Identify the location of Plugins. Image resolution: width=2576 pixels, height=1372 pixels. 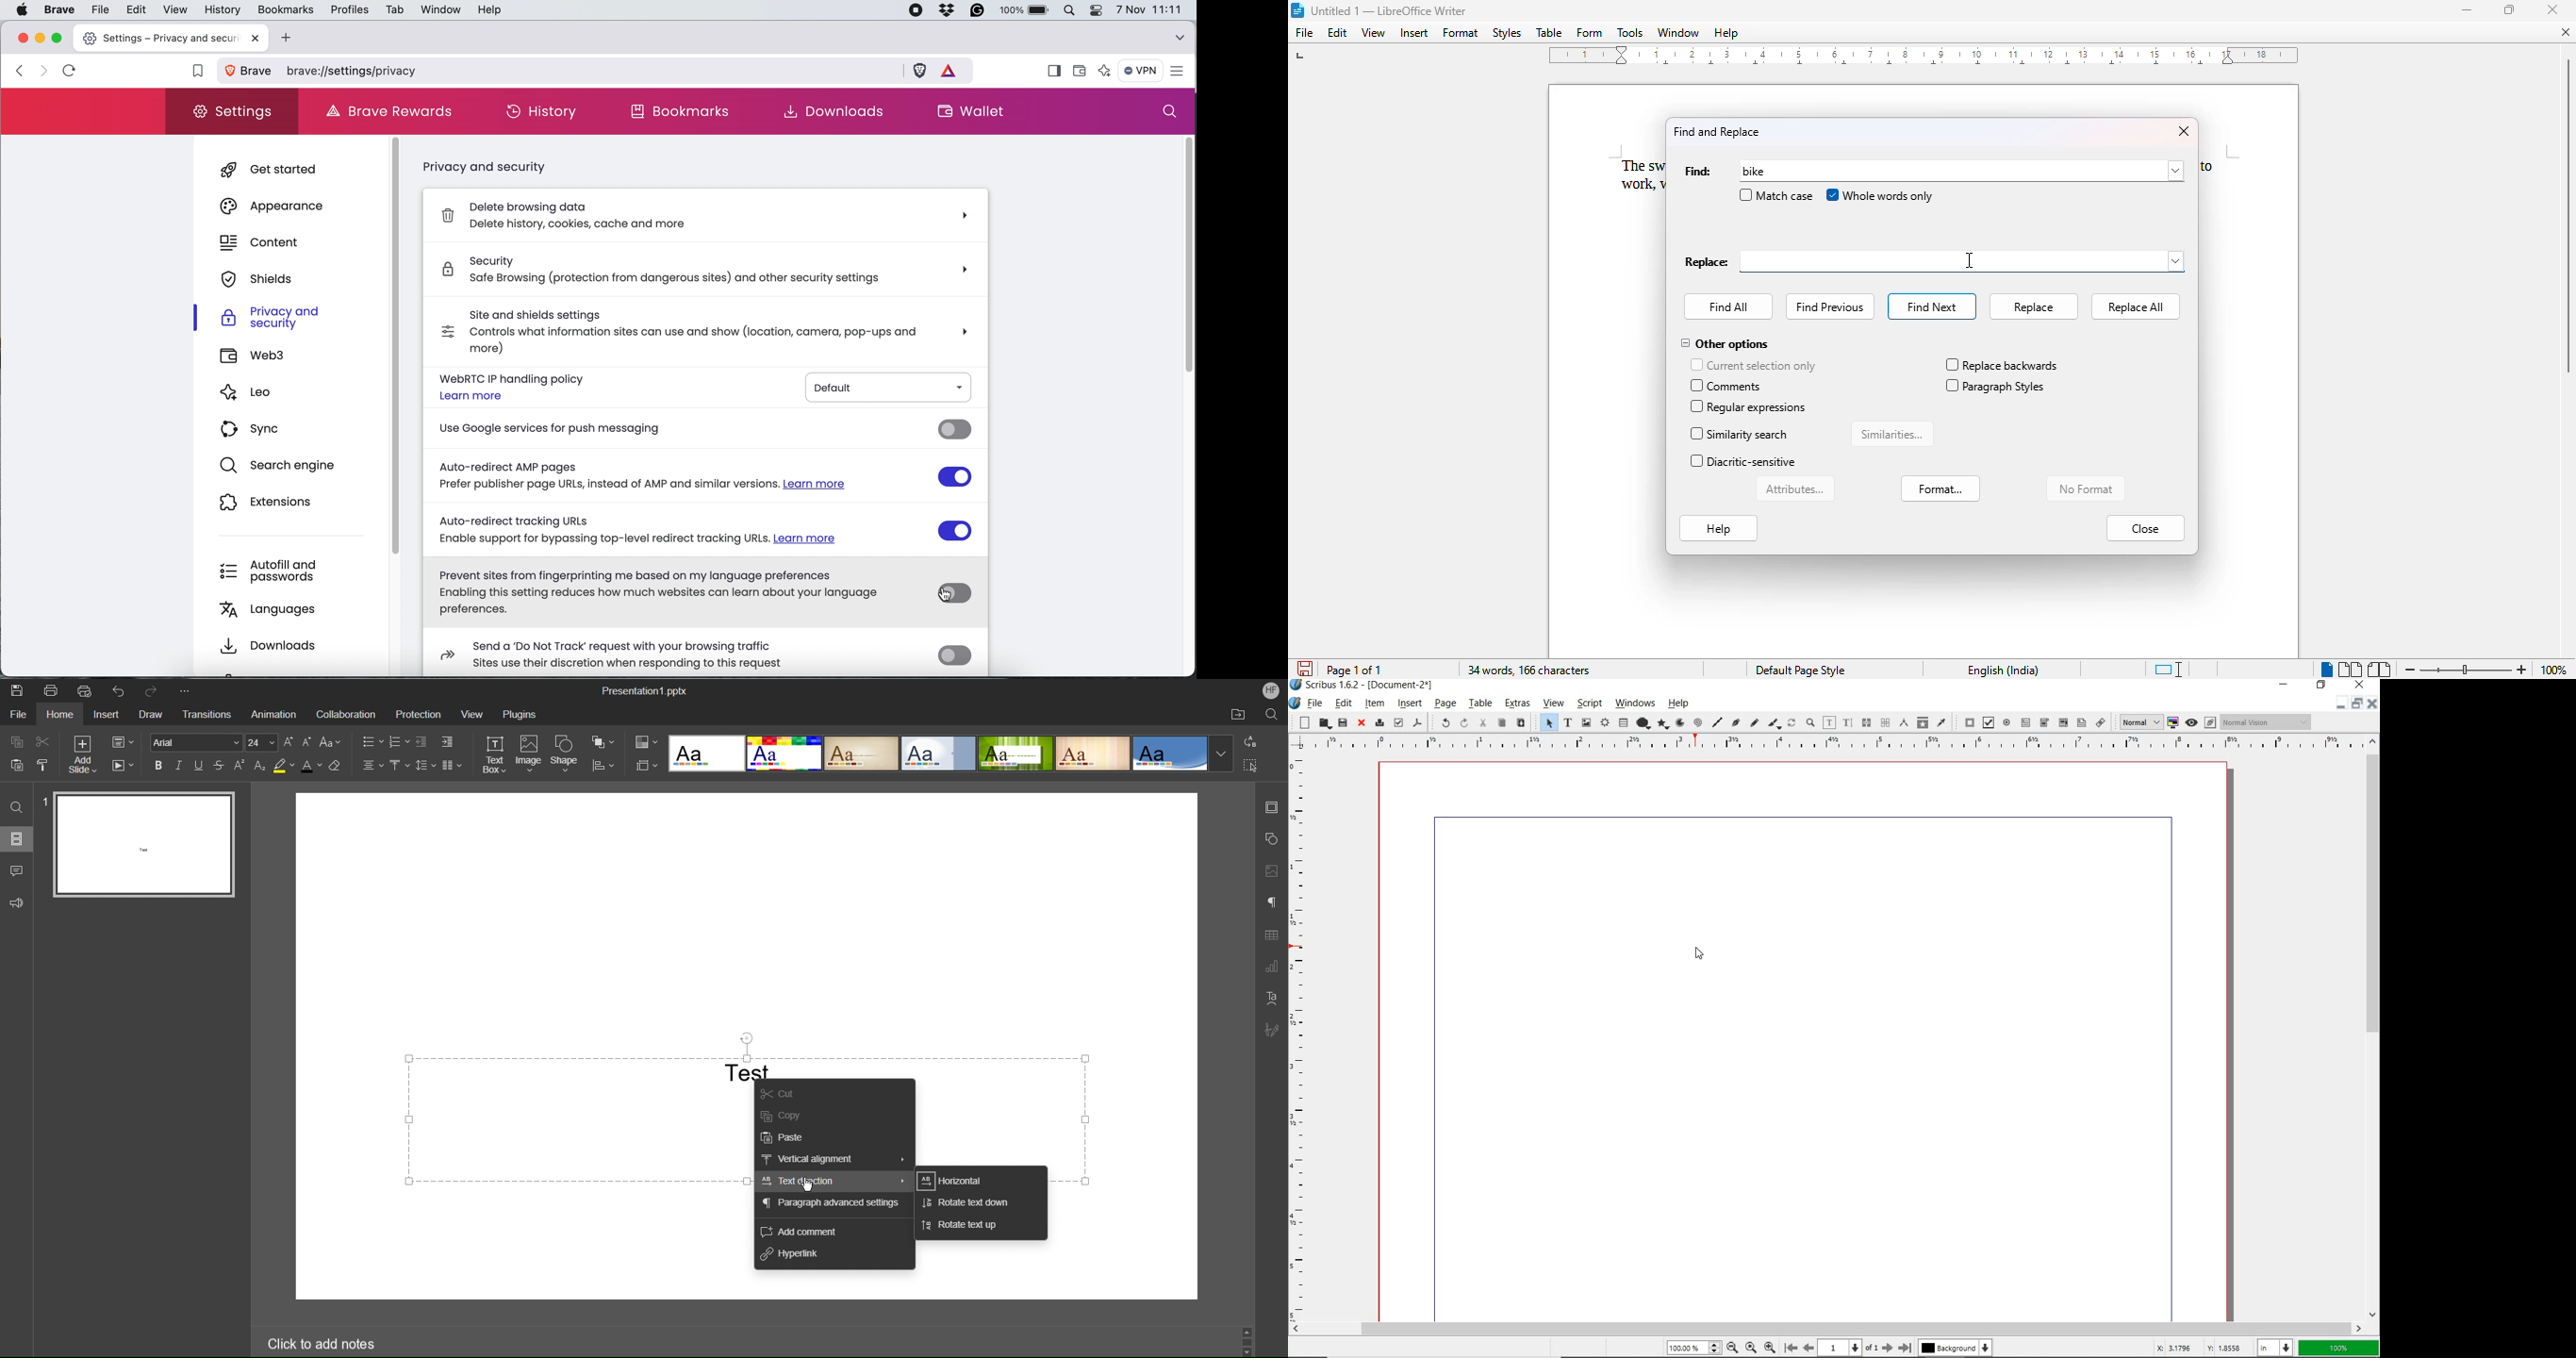
(523, 713).